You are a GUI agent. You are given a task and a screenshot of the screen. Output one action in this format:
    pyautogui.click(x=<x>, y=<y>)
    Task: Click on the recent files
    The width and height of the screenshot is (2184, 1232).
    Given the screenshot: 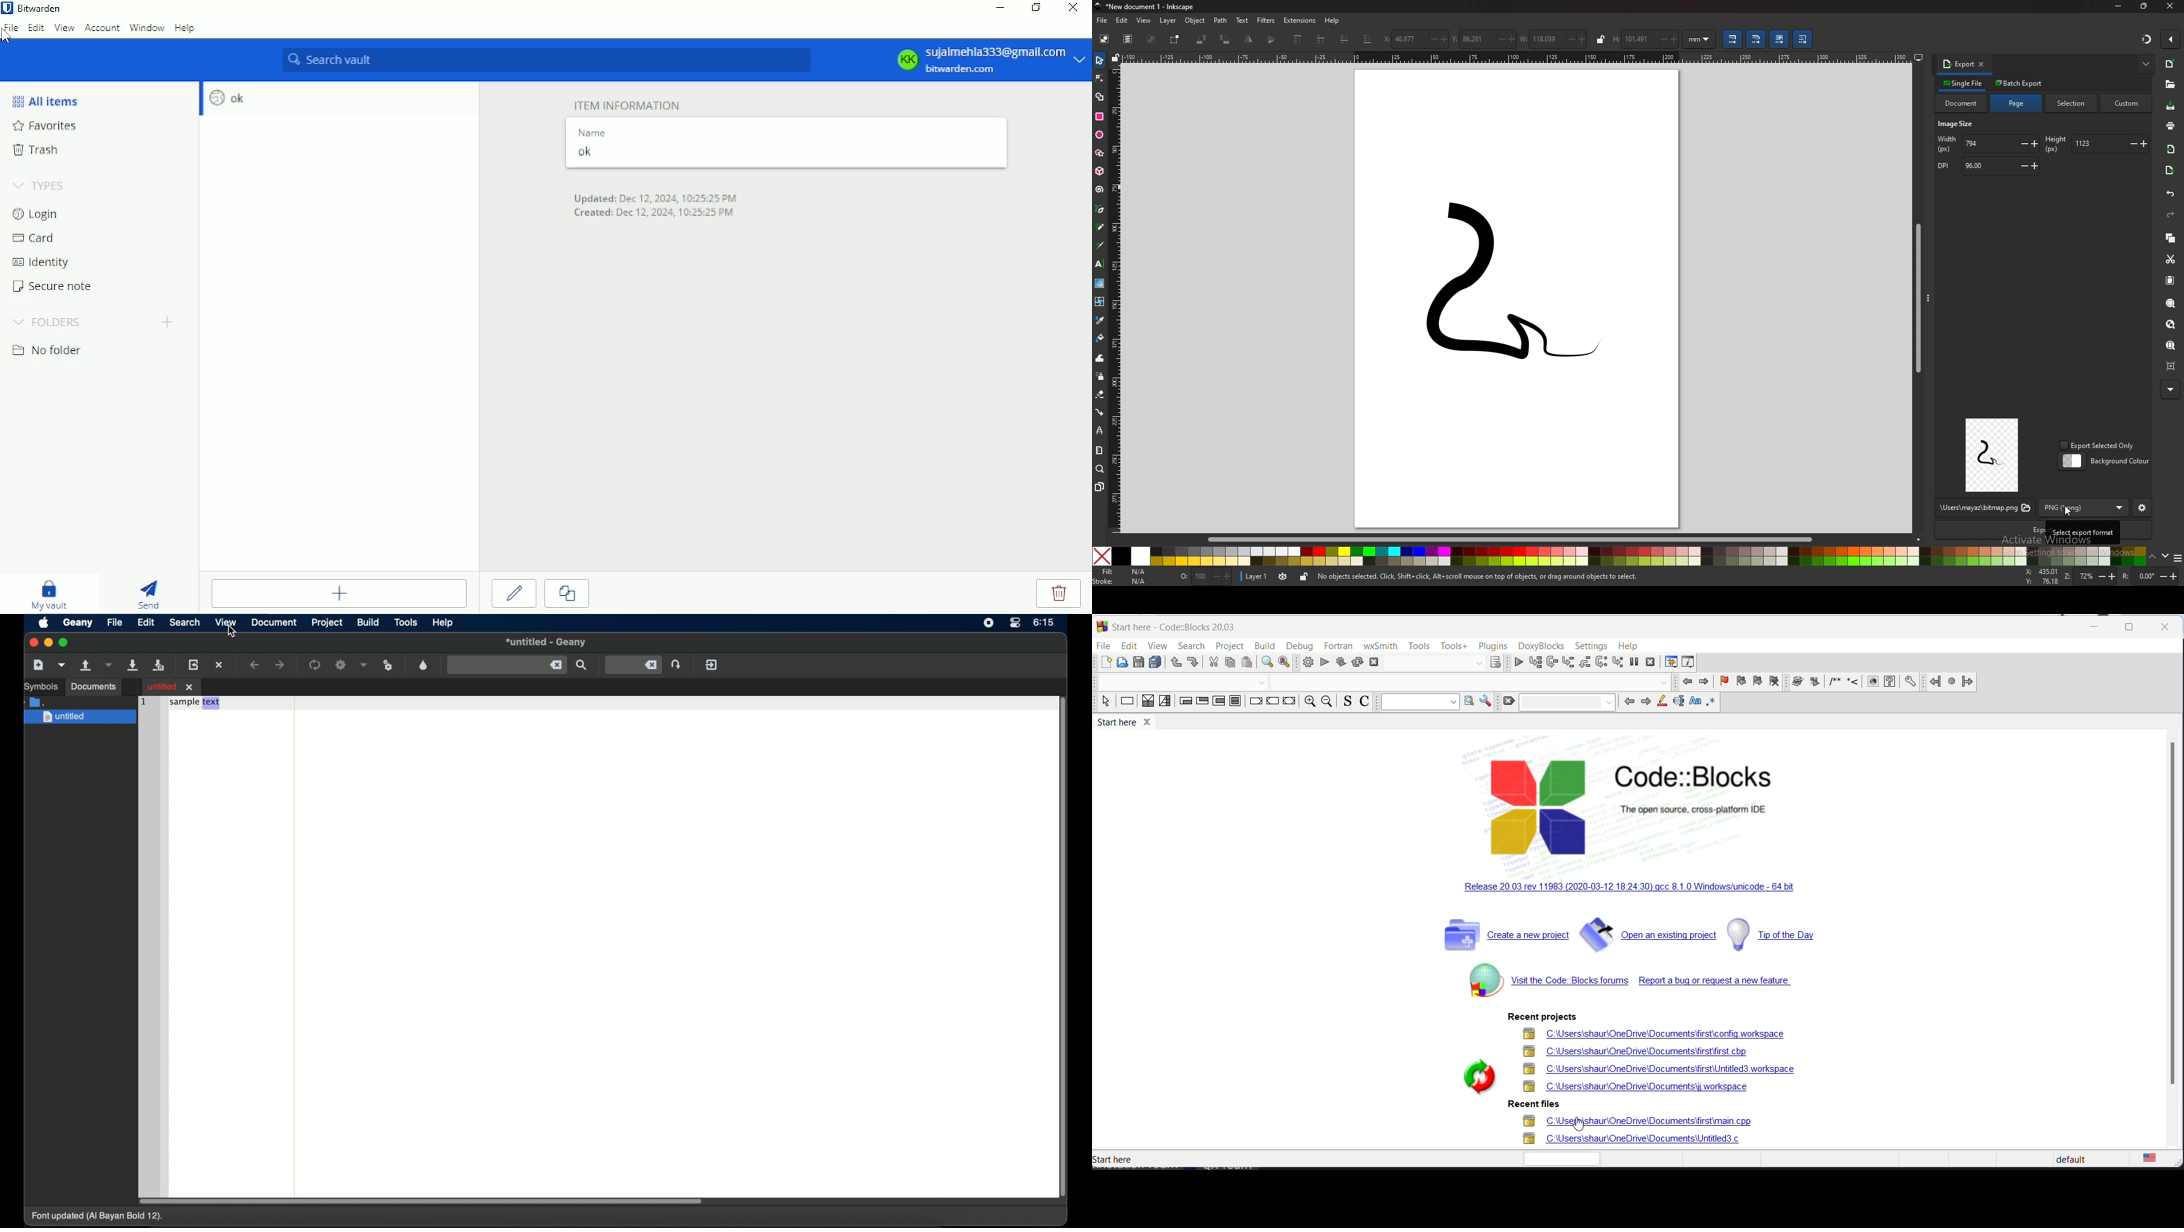 What is the action you would take?
    pyautogui.click(x=1531, y=1105)
    